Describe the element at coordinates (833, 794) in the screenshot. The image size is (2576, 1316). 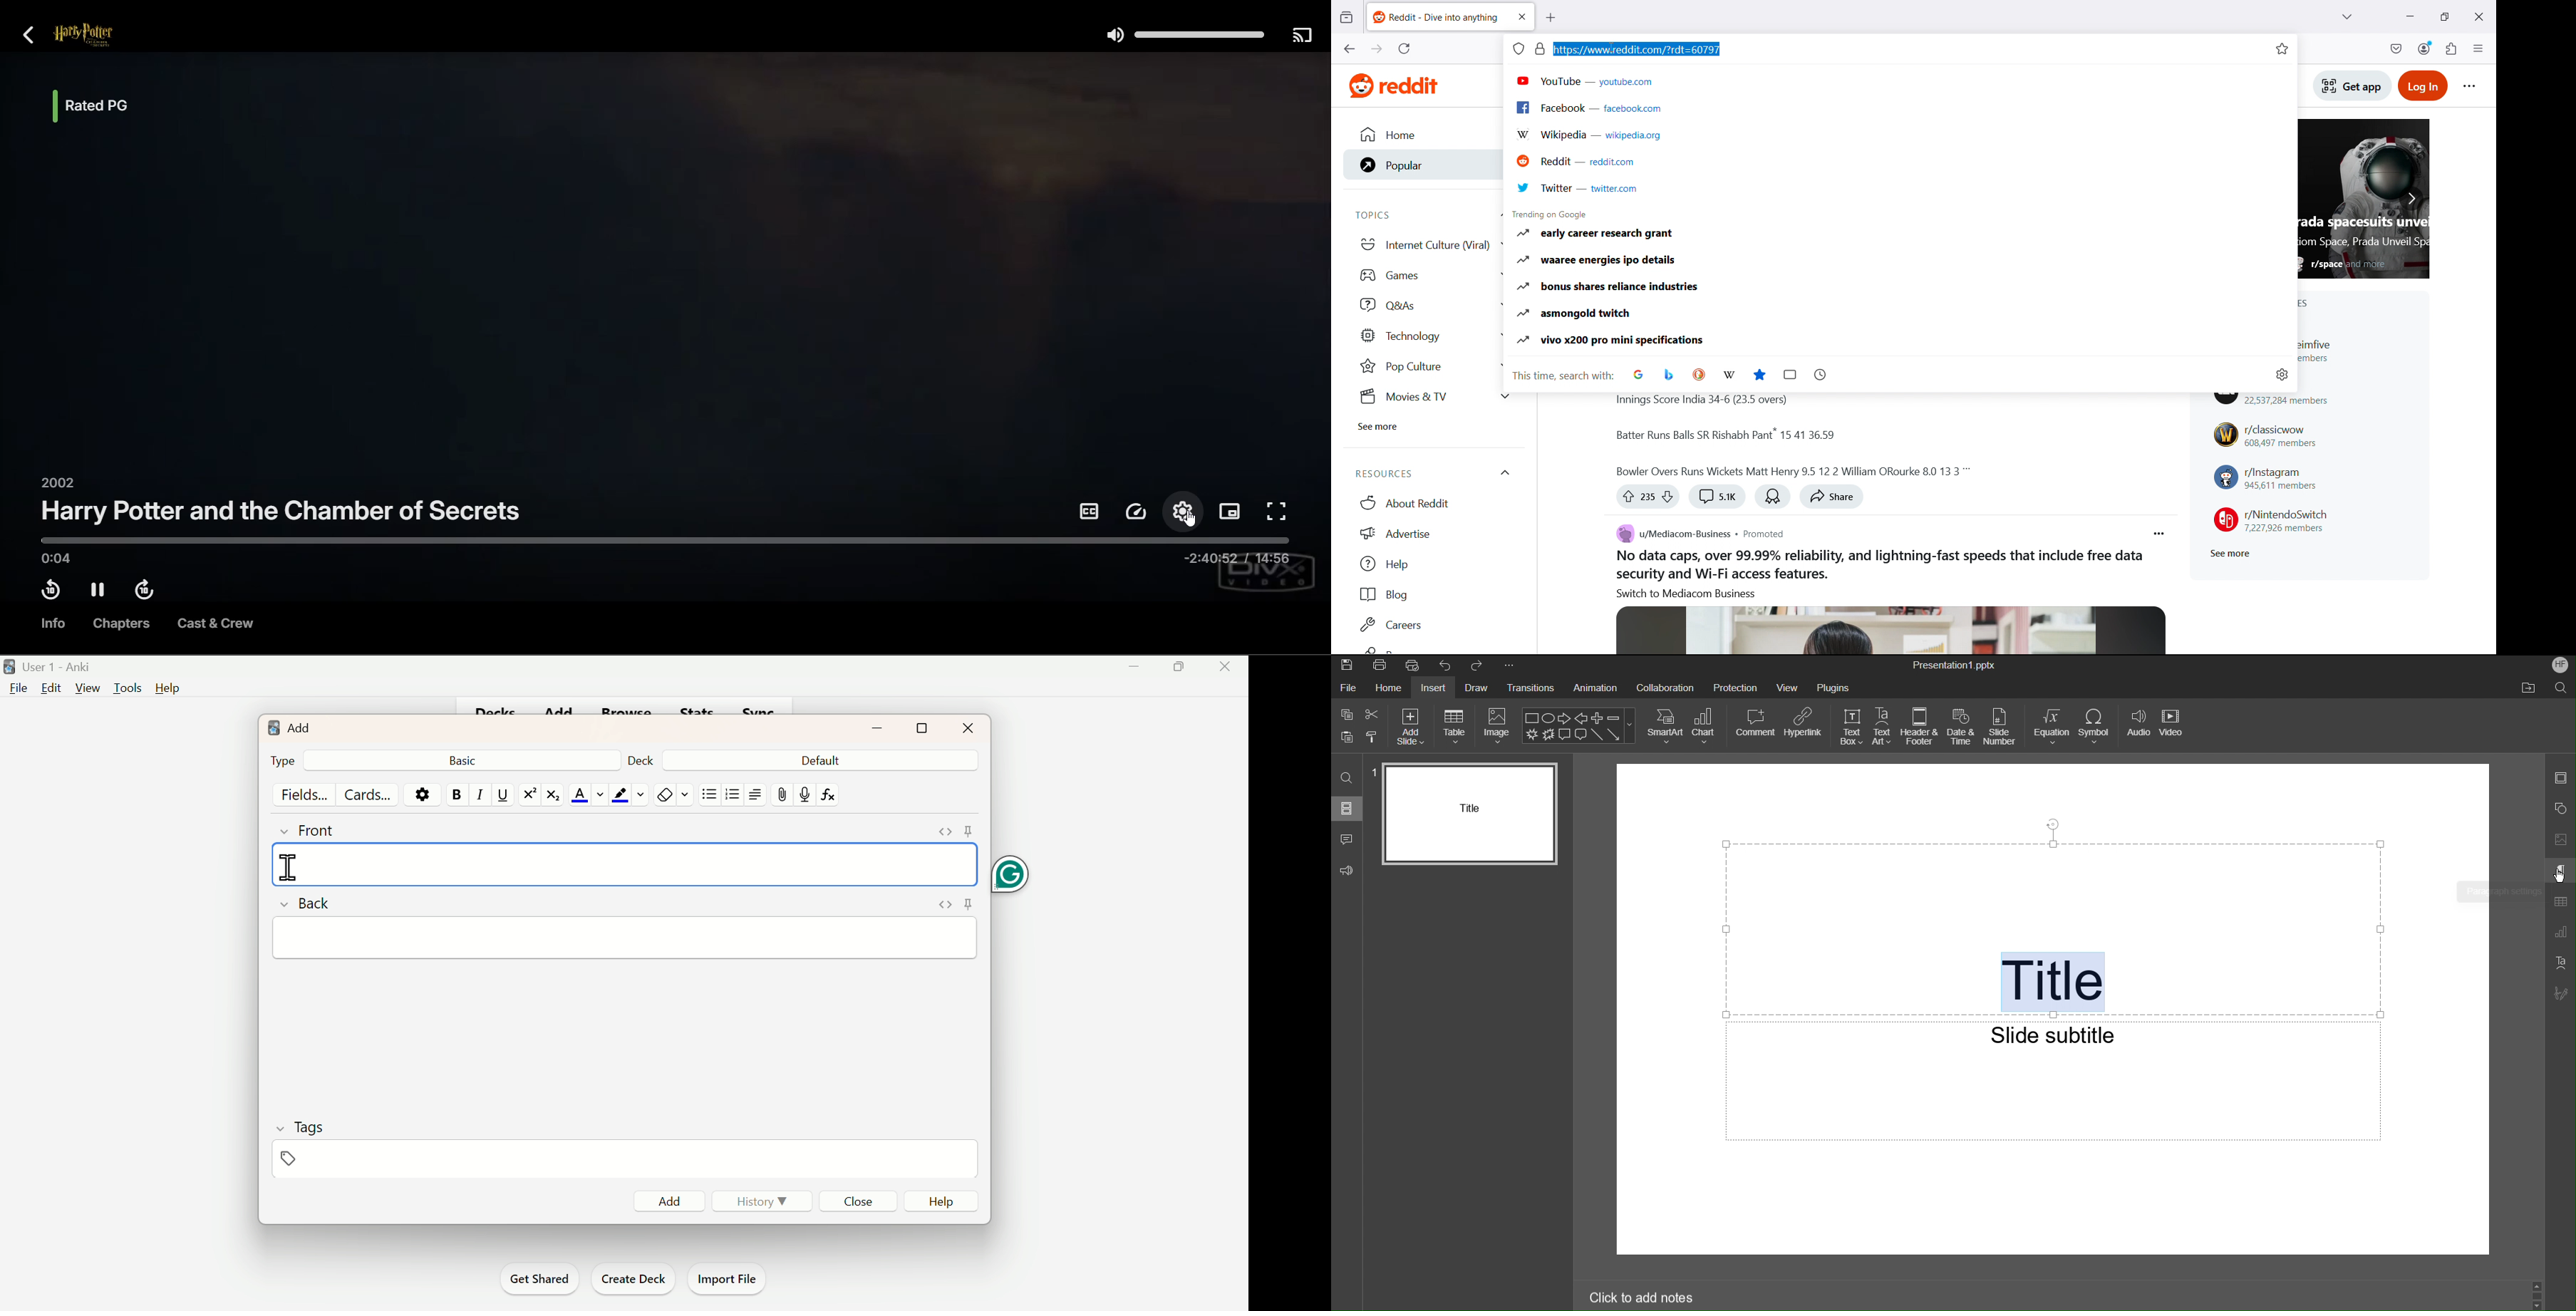
I see `fx` at that location.